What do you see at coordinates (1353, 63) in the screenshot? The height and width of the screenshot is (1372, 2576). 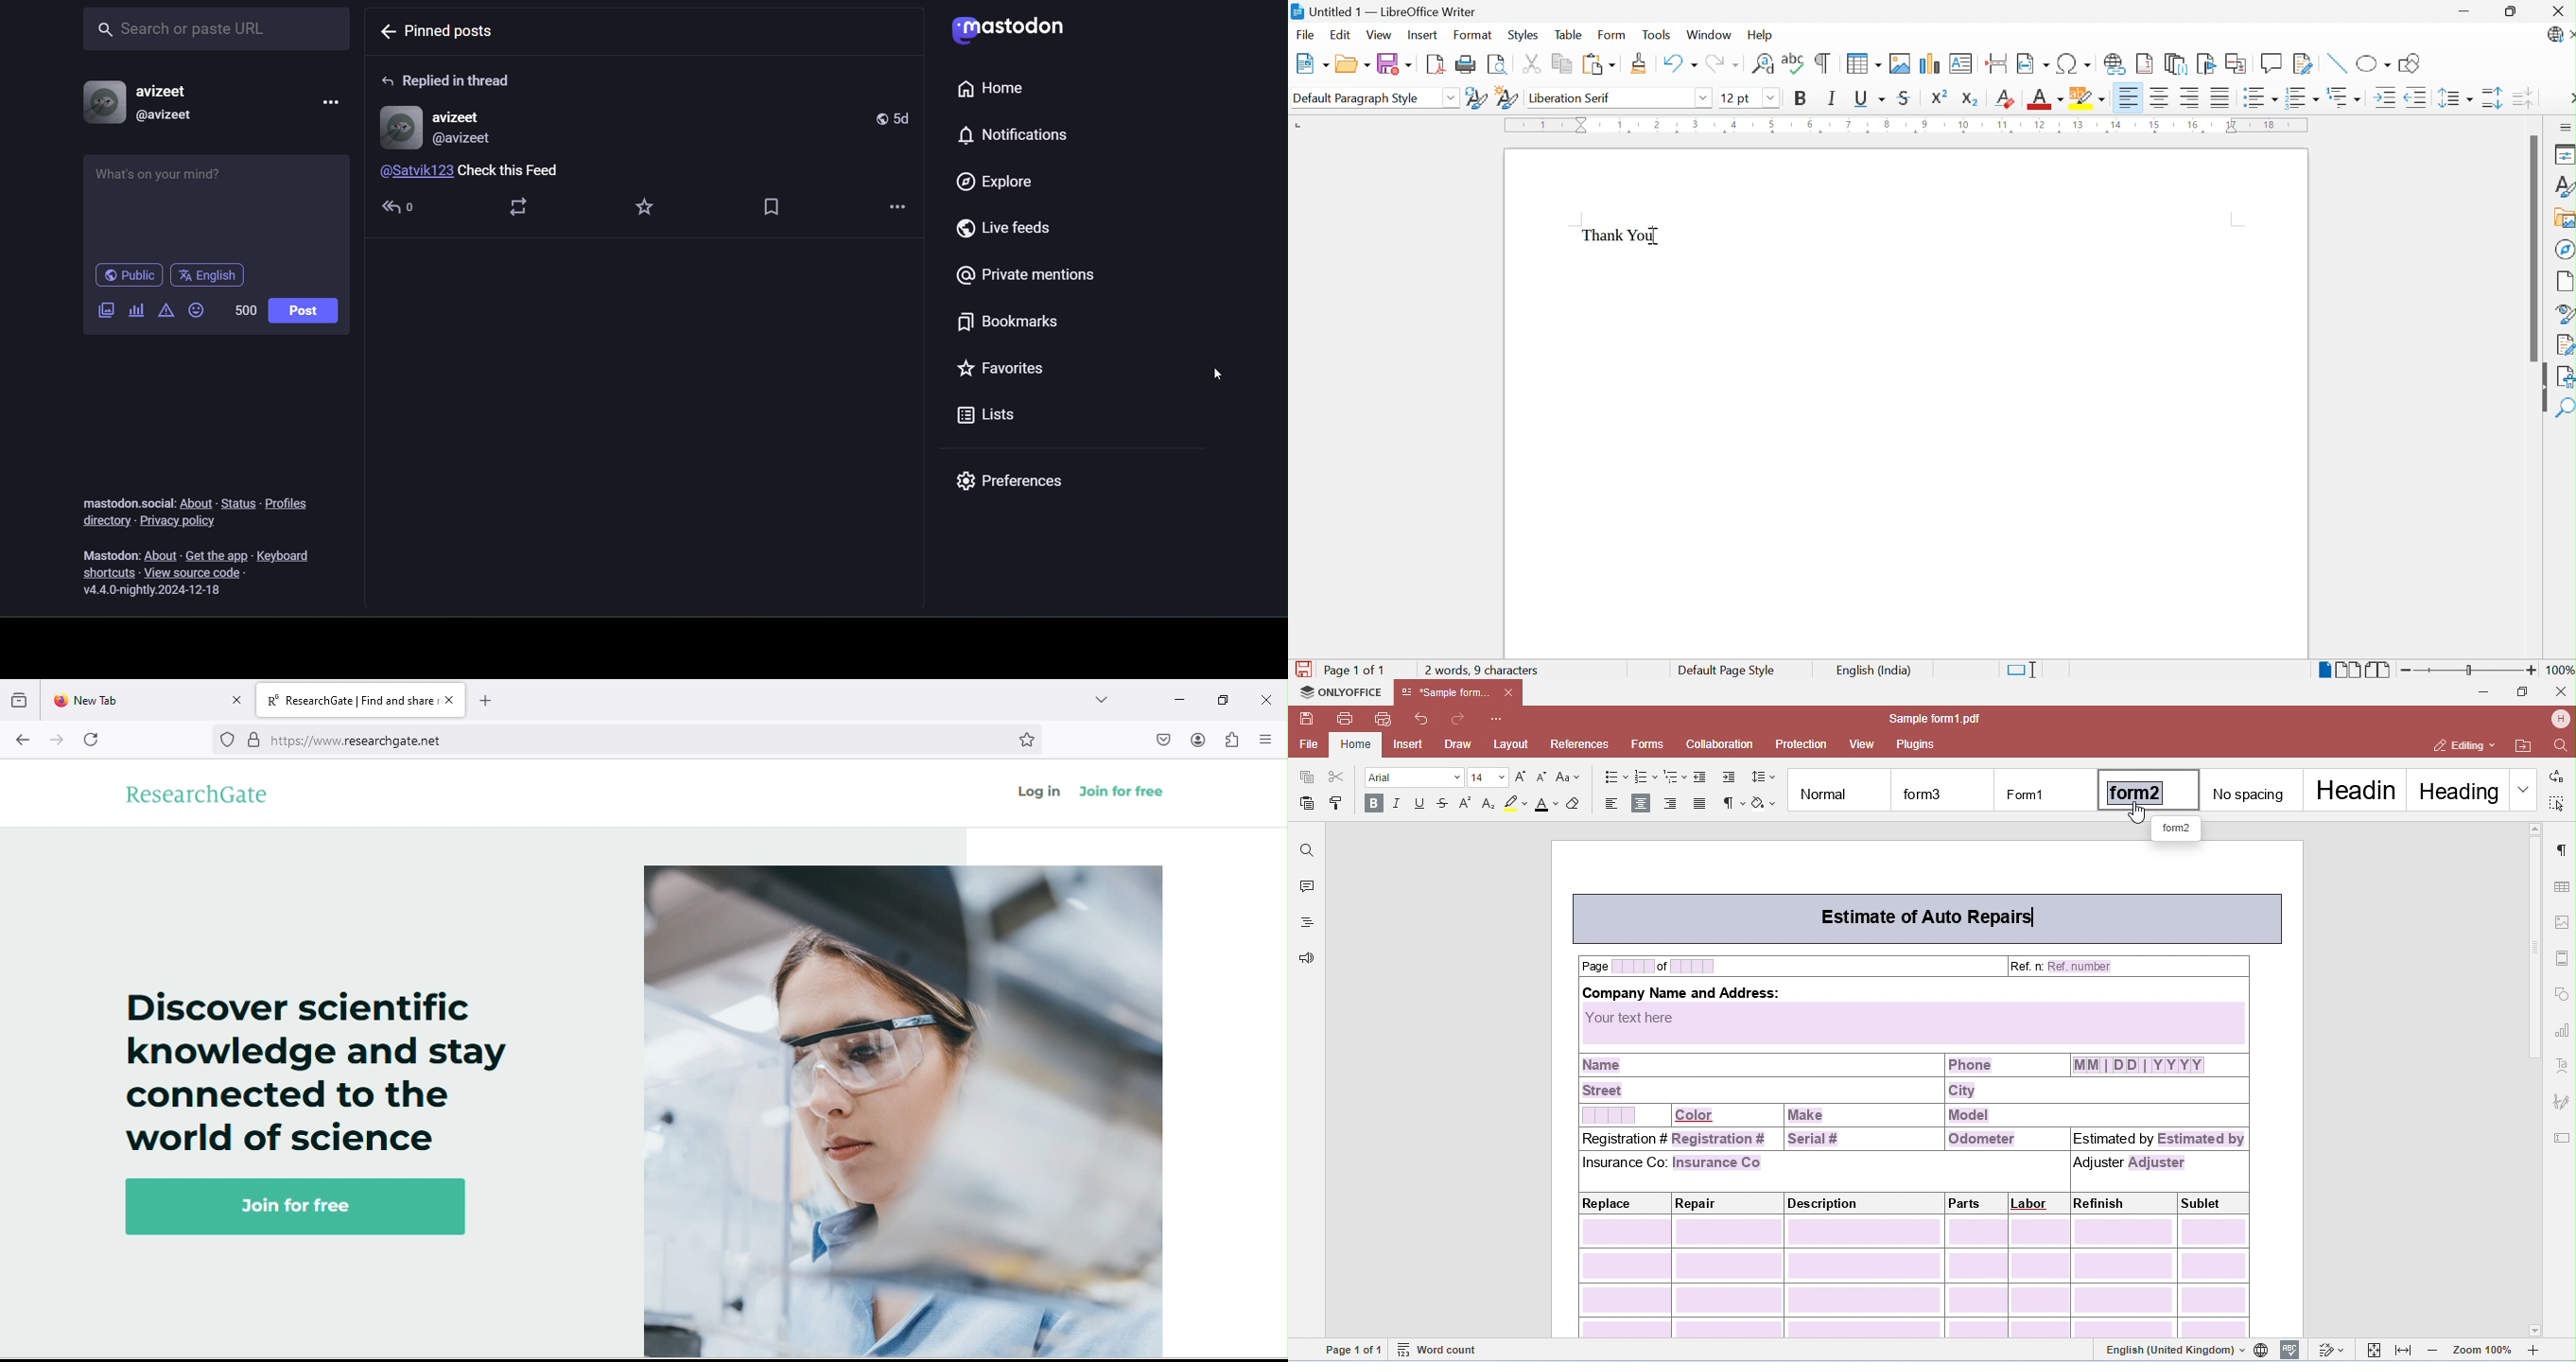 I see `Open` at bounding box center [1353, 63].